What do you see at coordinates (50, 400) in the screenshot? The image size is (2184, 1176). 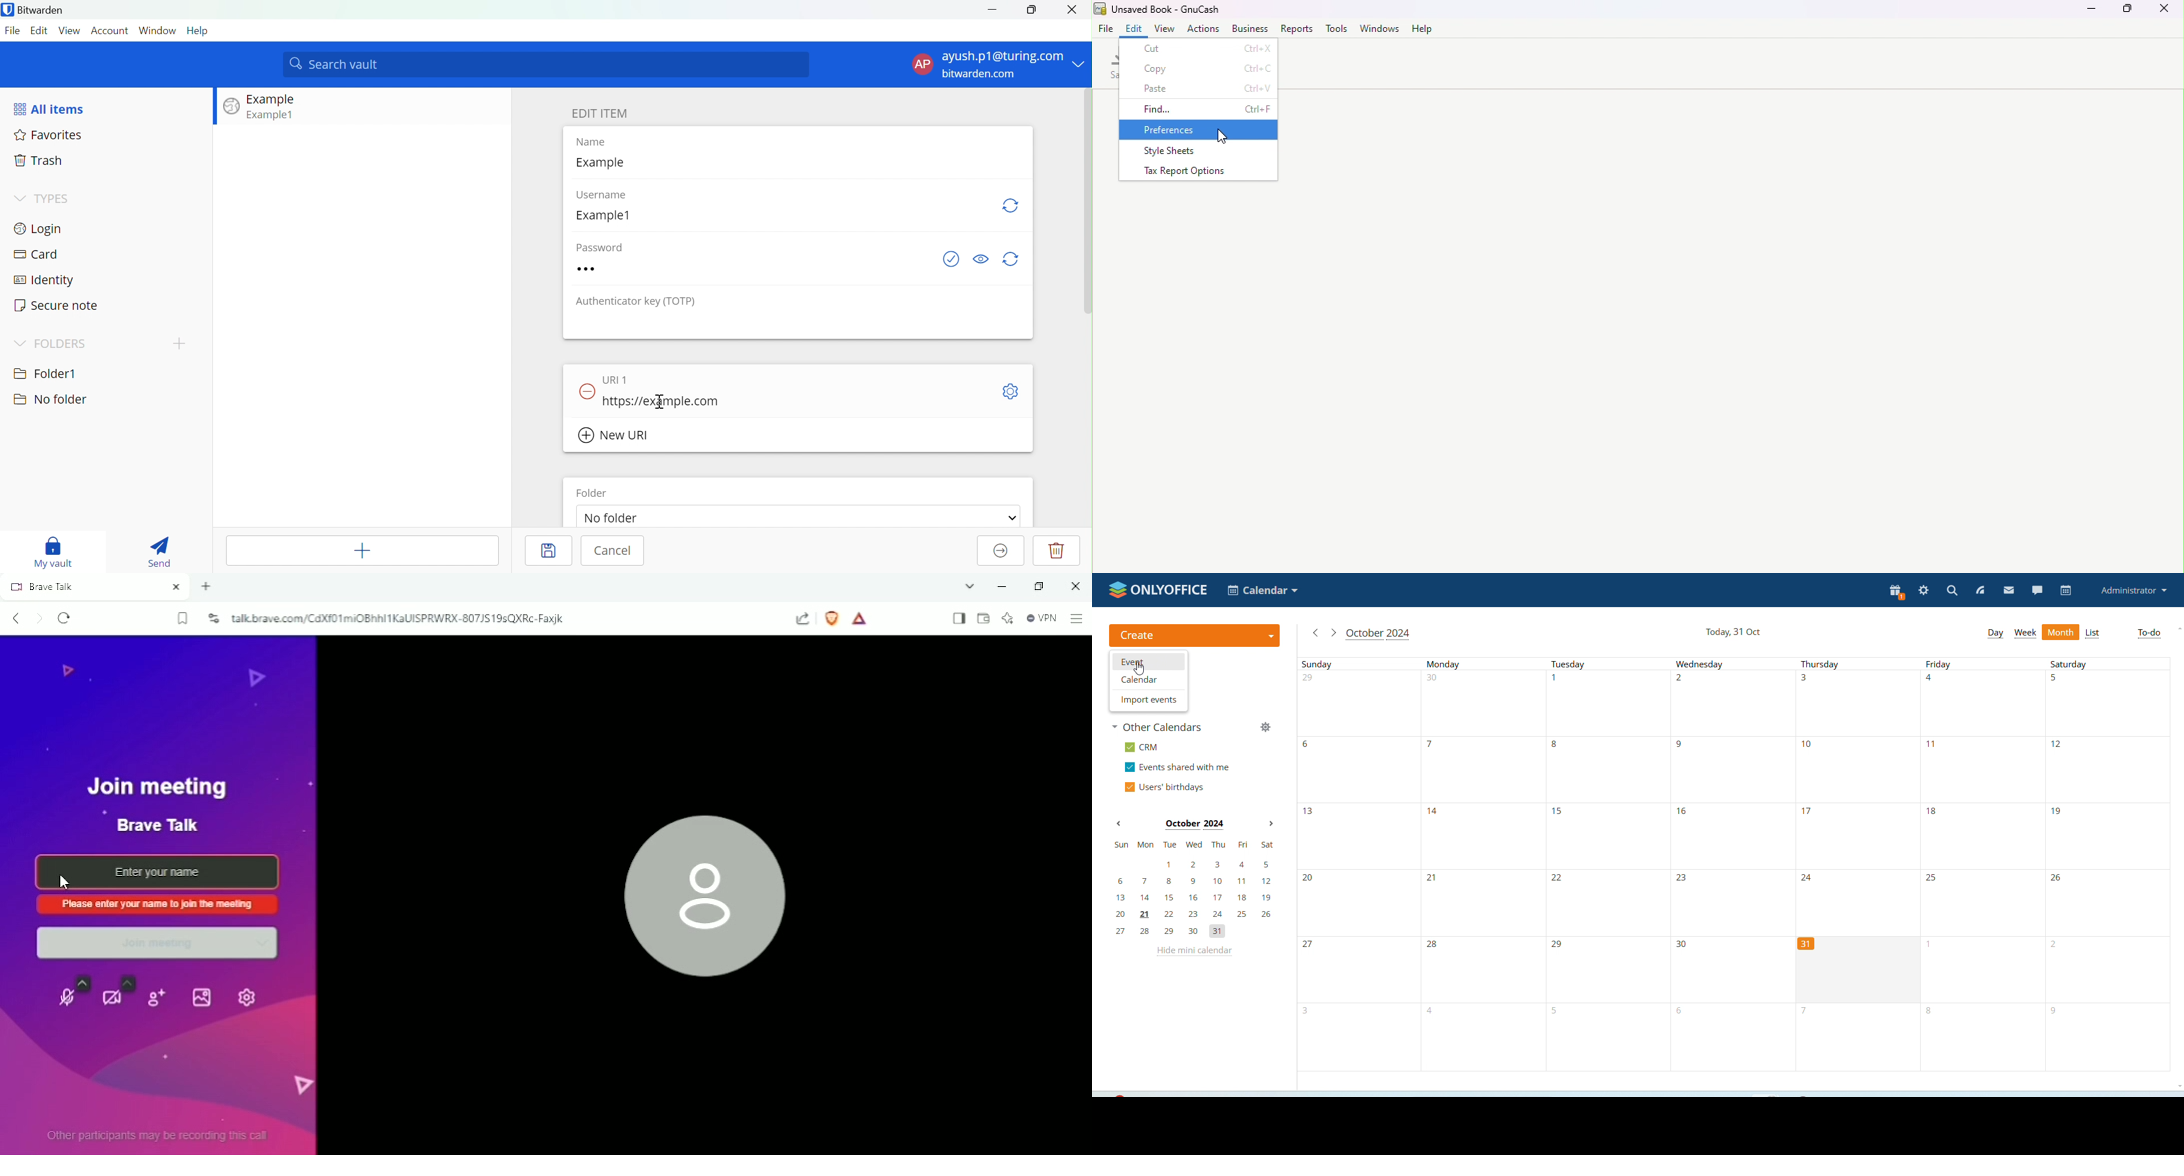 I see `No folder` at bounding box center [50, 400].